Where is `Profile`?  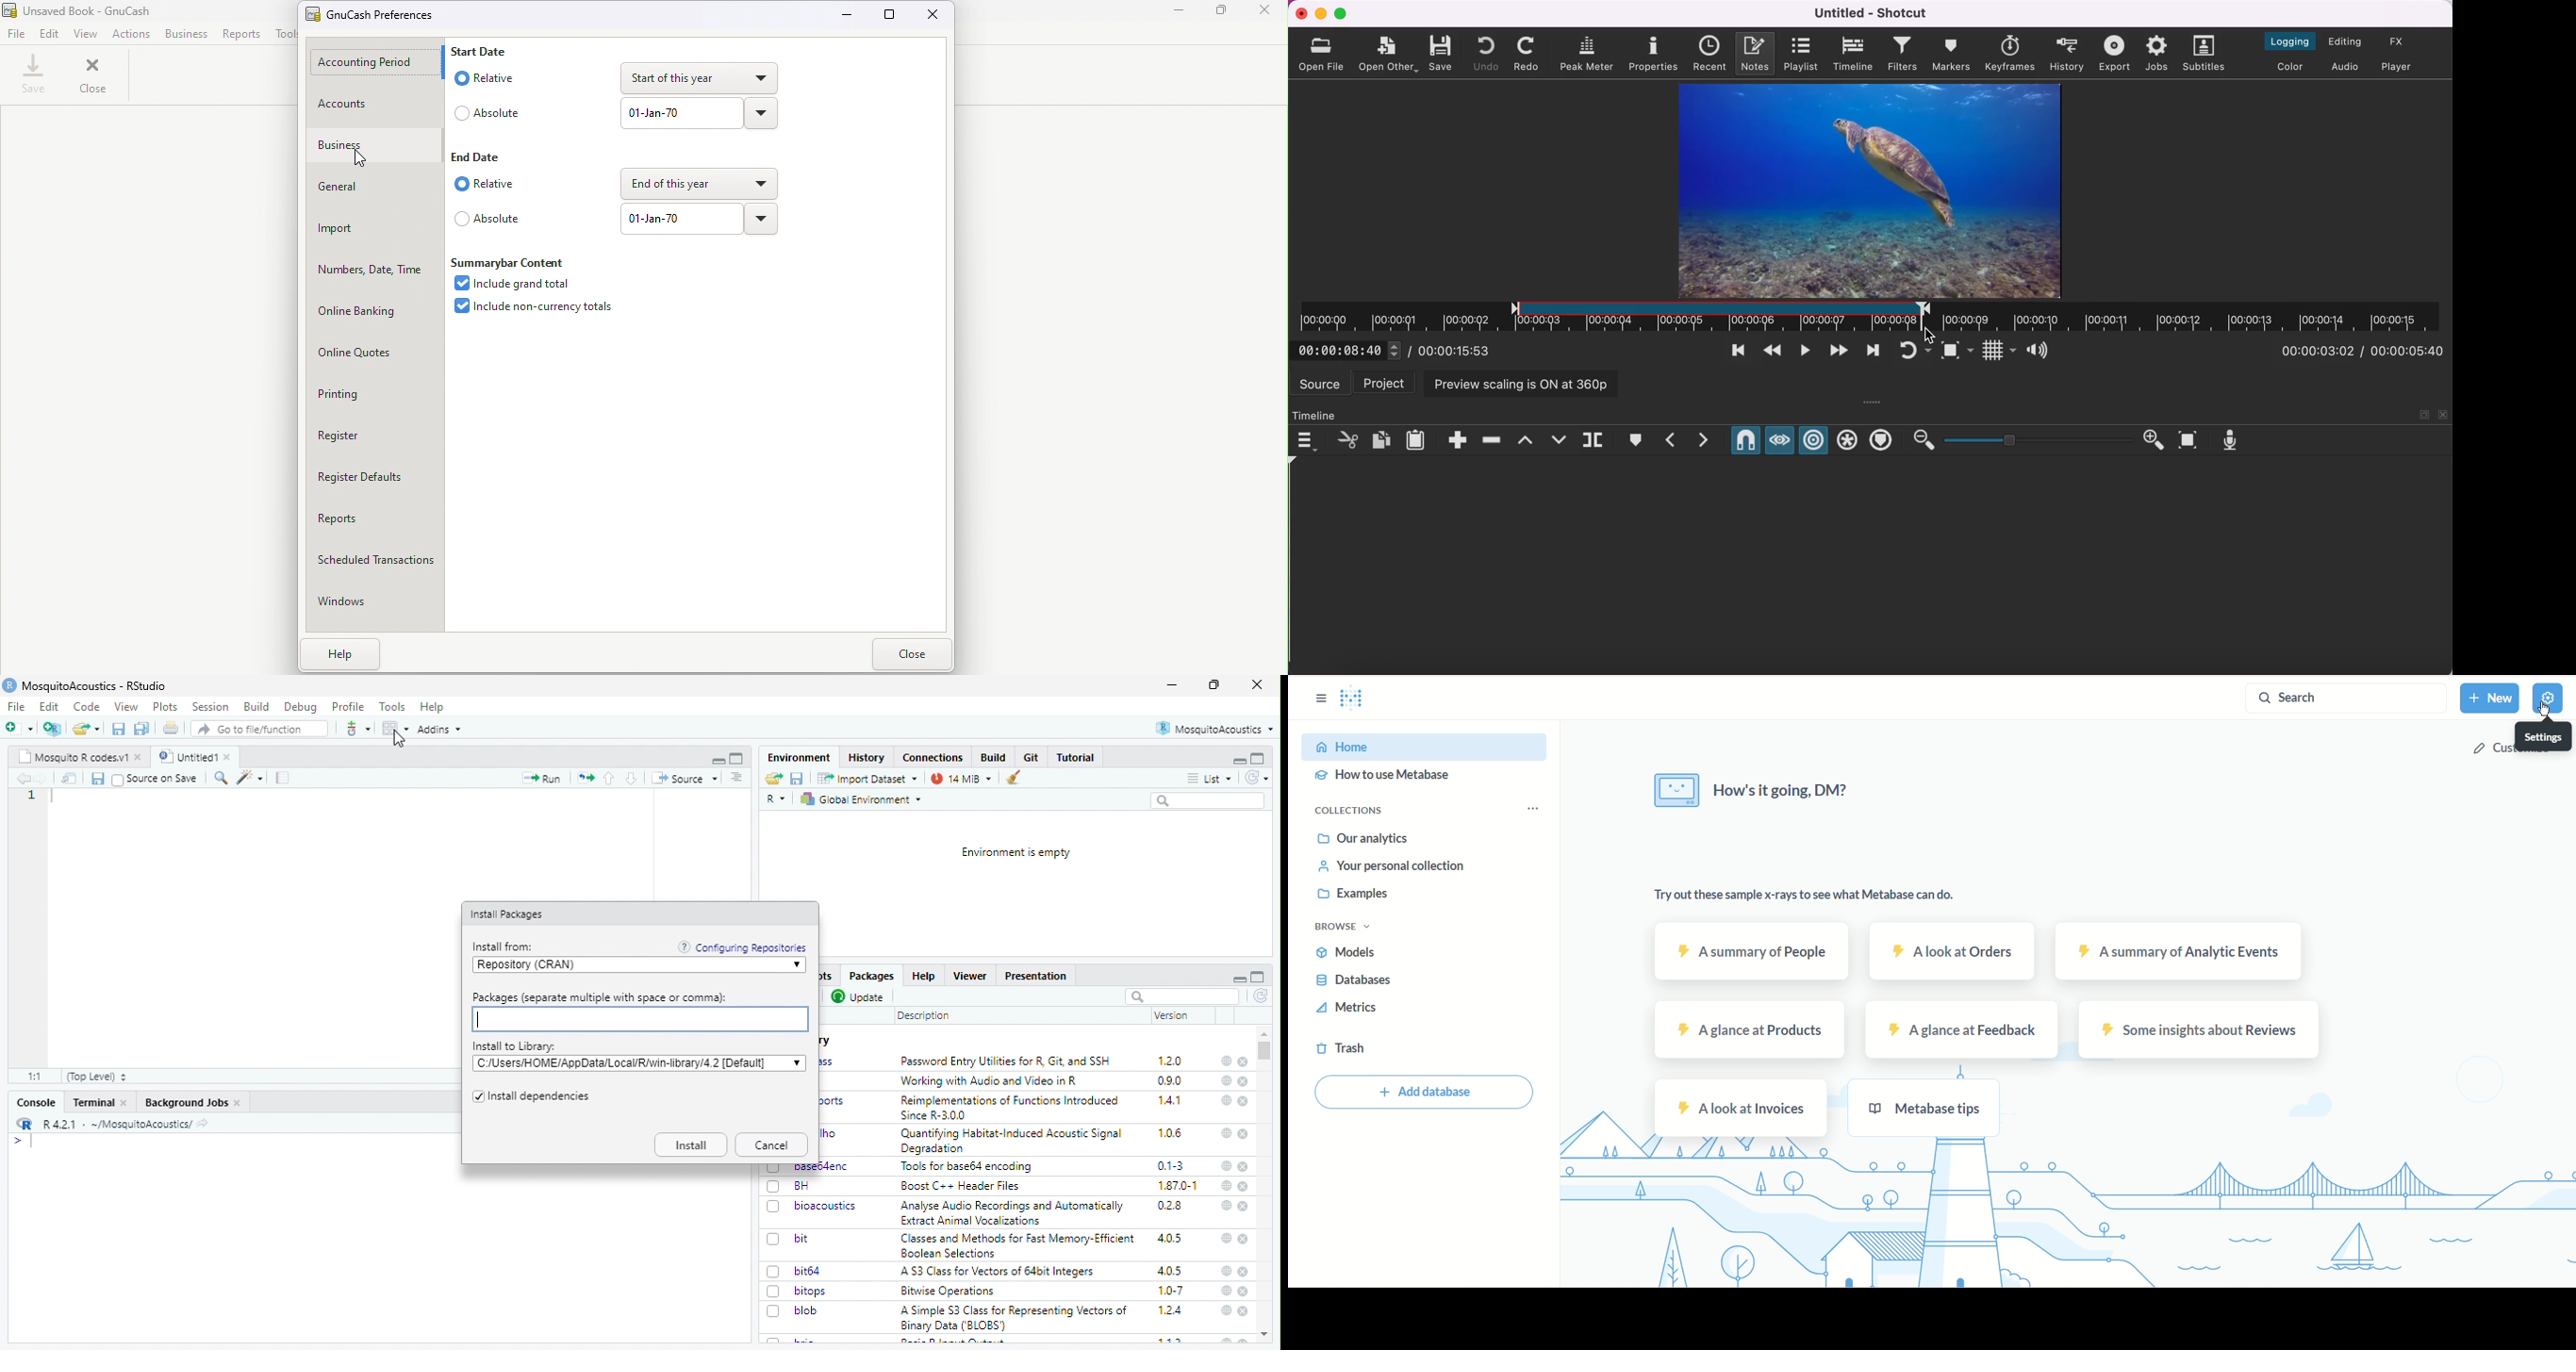 Profile is located at coordinates (350, 707).